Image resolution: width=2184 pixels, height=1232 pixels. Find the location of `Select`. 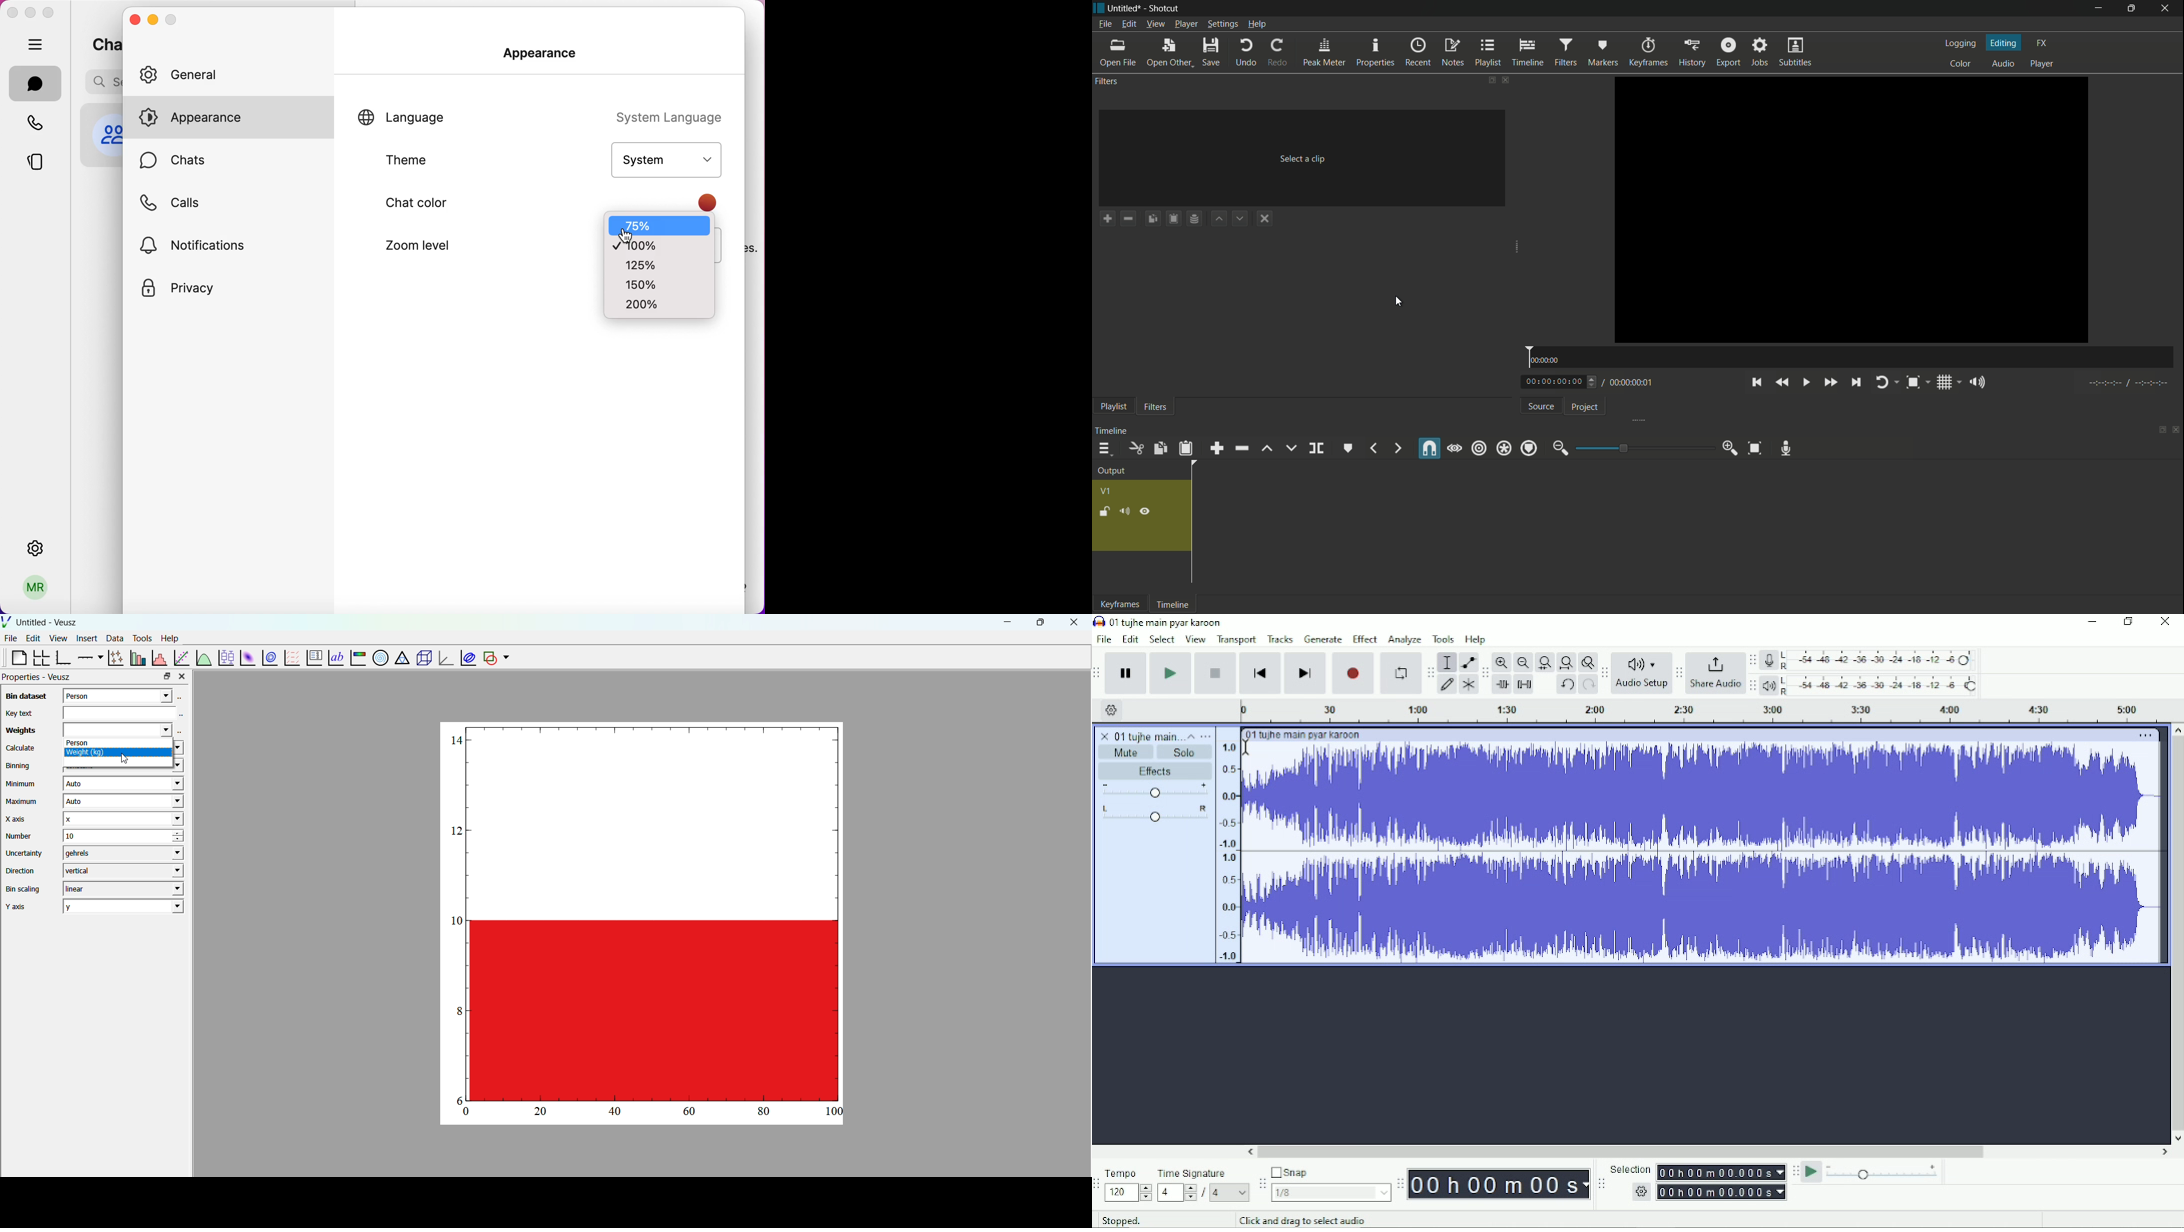

Select is located at coordinates (1163, 639).